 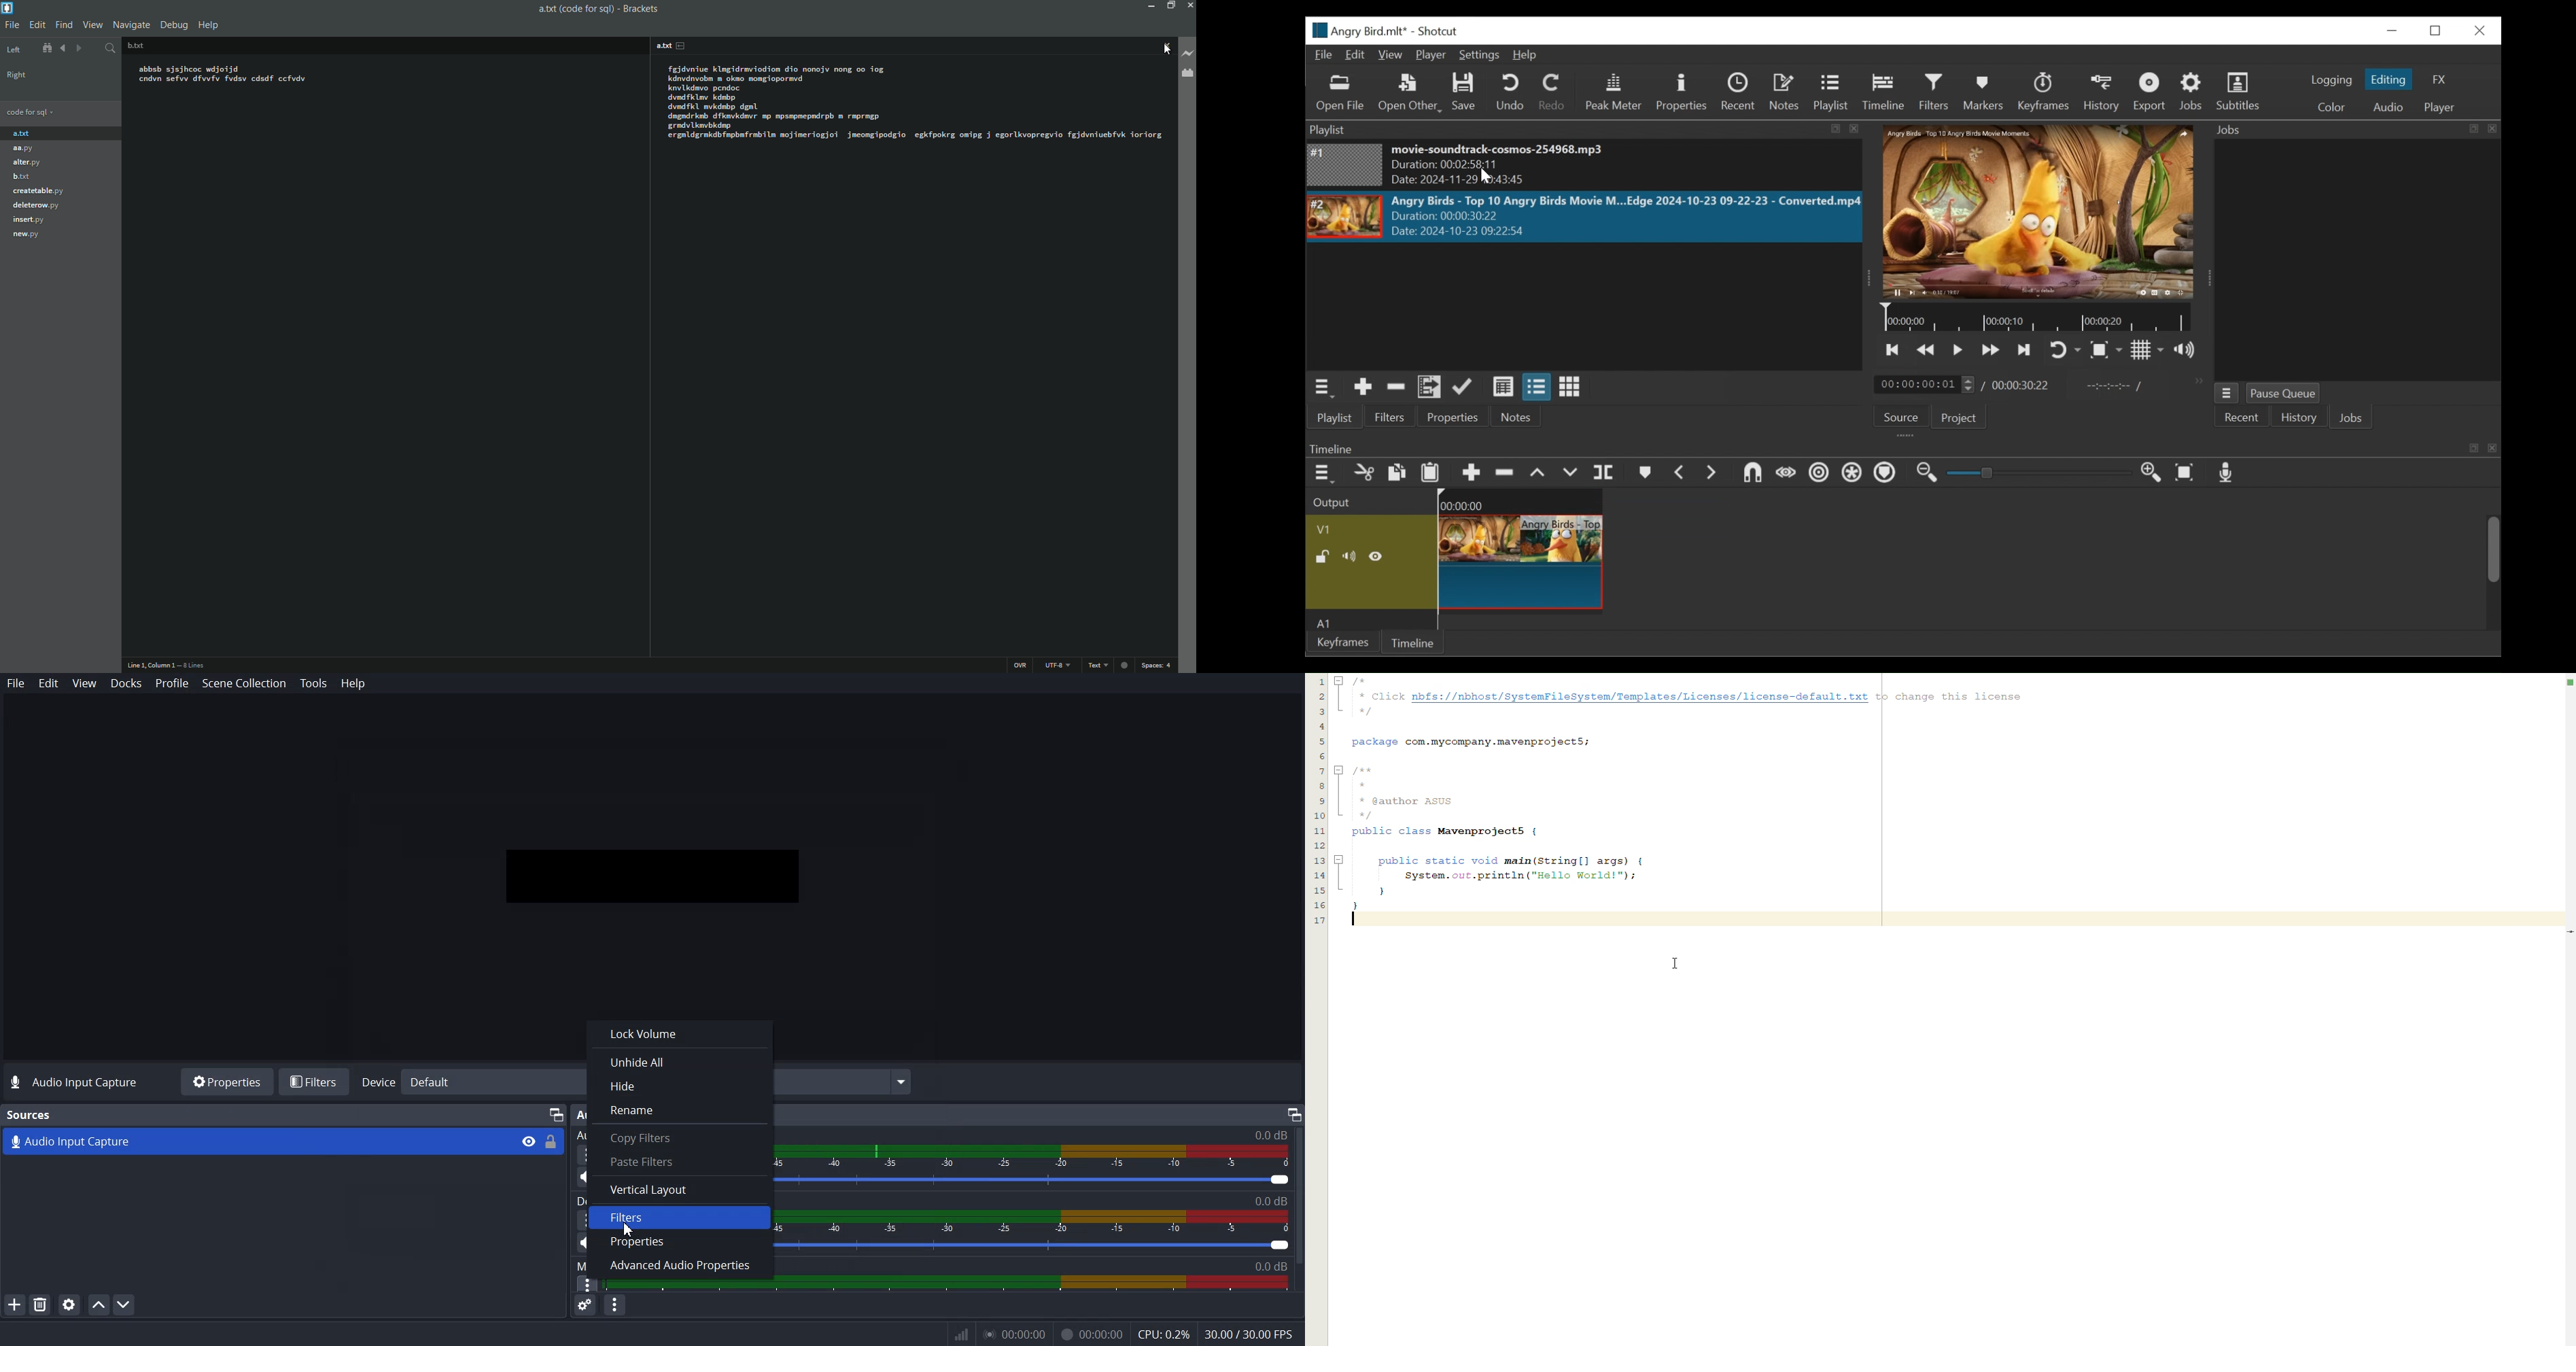 What do you see at coordinates (689, 1190) in the screenshot?
I see `Vertical Layout` at bounding box center [689, 1190].